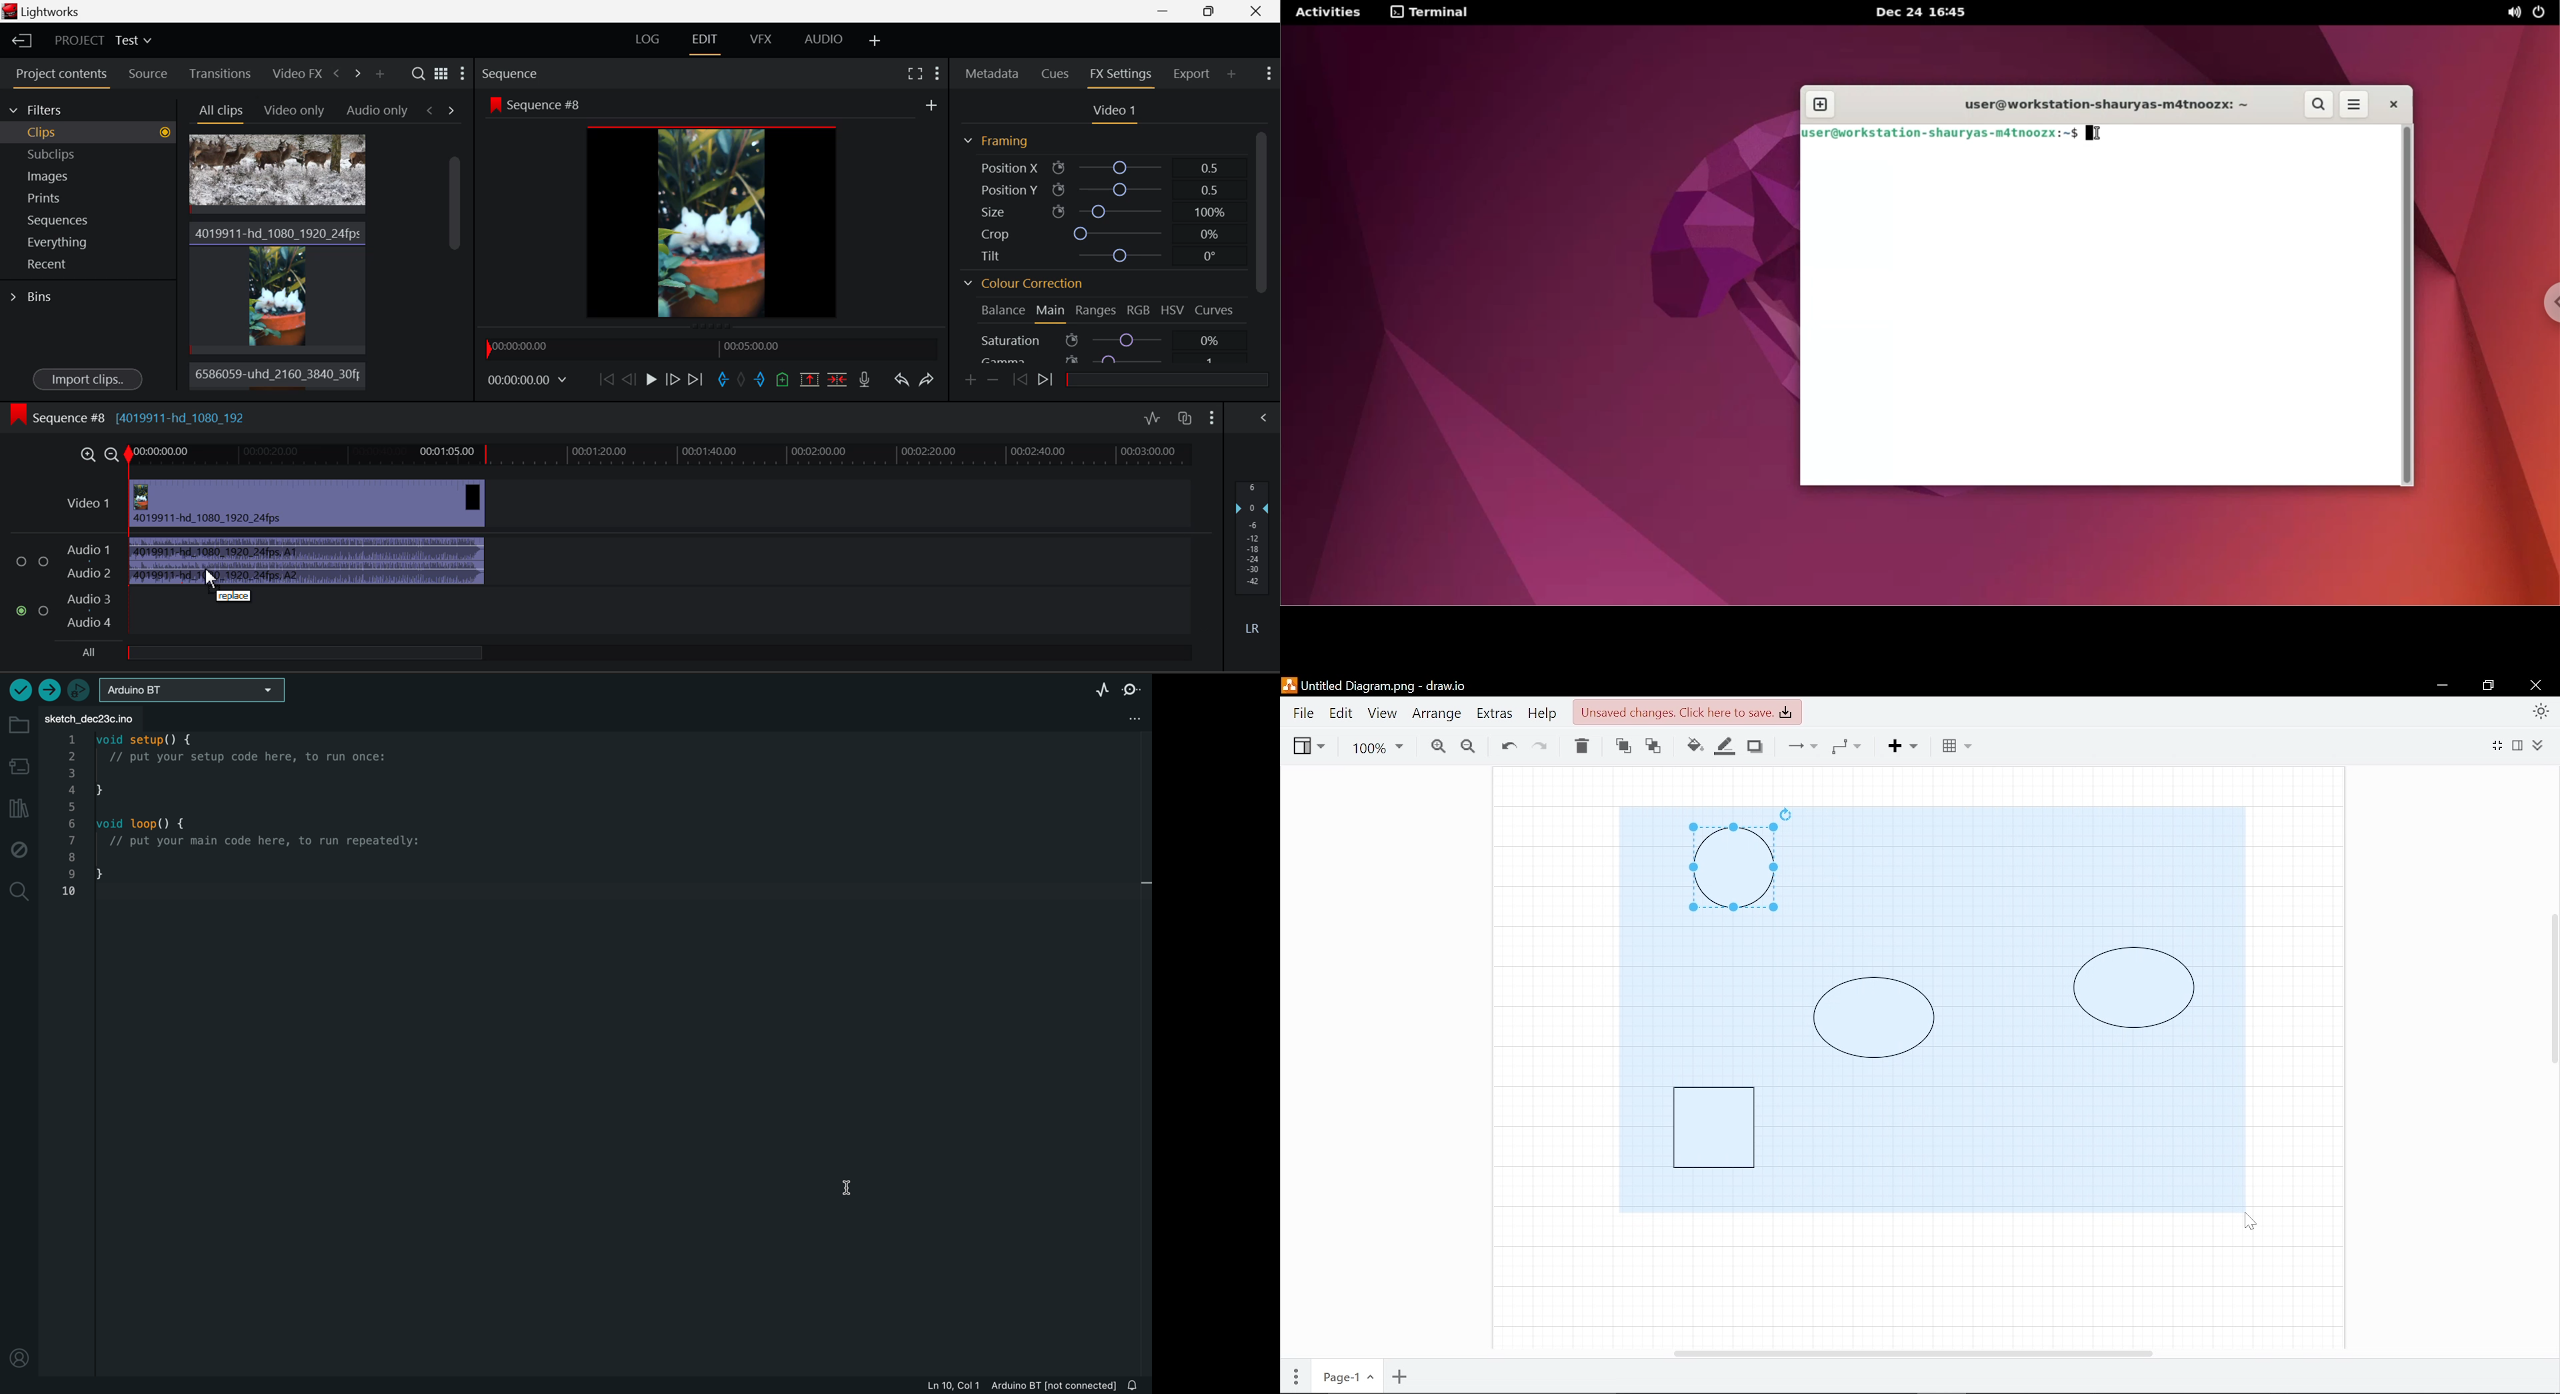 The width and height of the screenshot is (2576, 1400). Describe the element at coordinates (837, 379) in the screenshot. I see `Delete/Cut` at that location.